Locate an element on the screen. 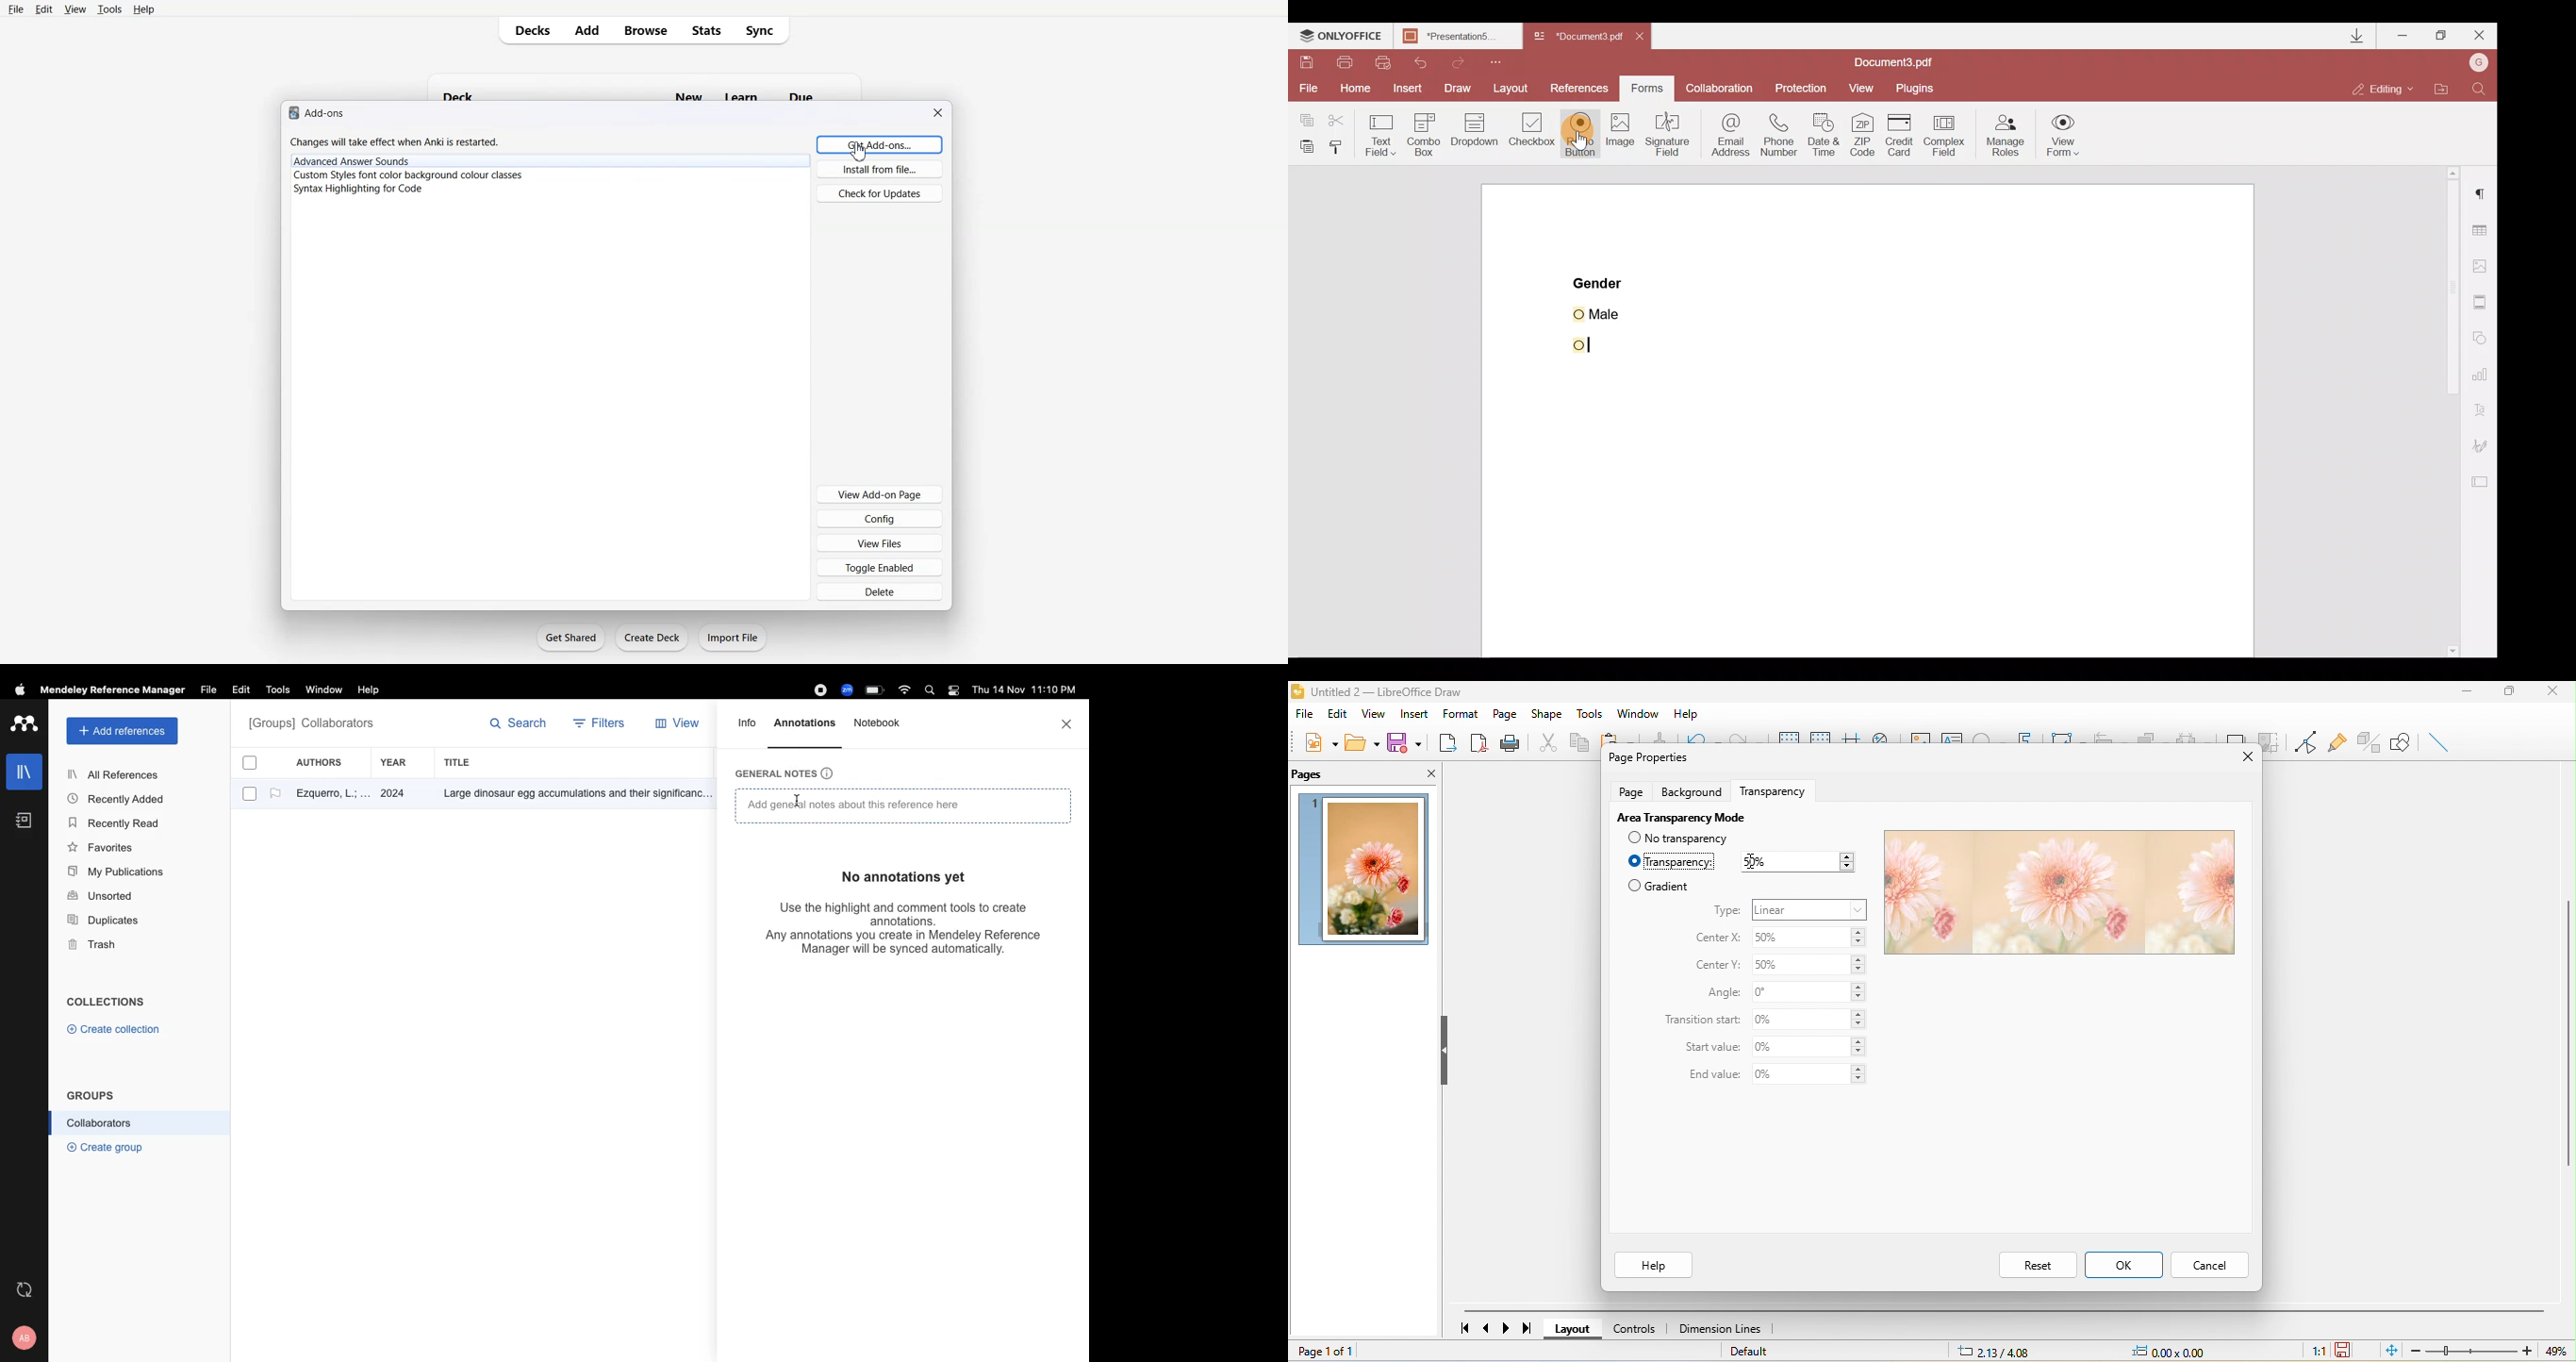  layout is located at coordinates (1577, 1329).